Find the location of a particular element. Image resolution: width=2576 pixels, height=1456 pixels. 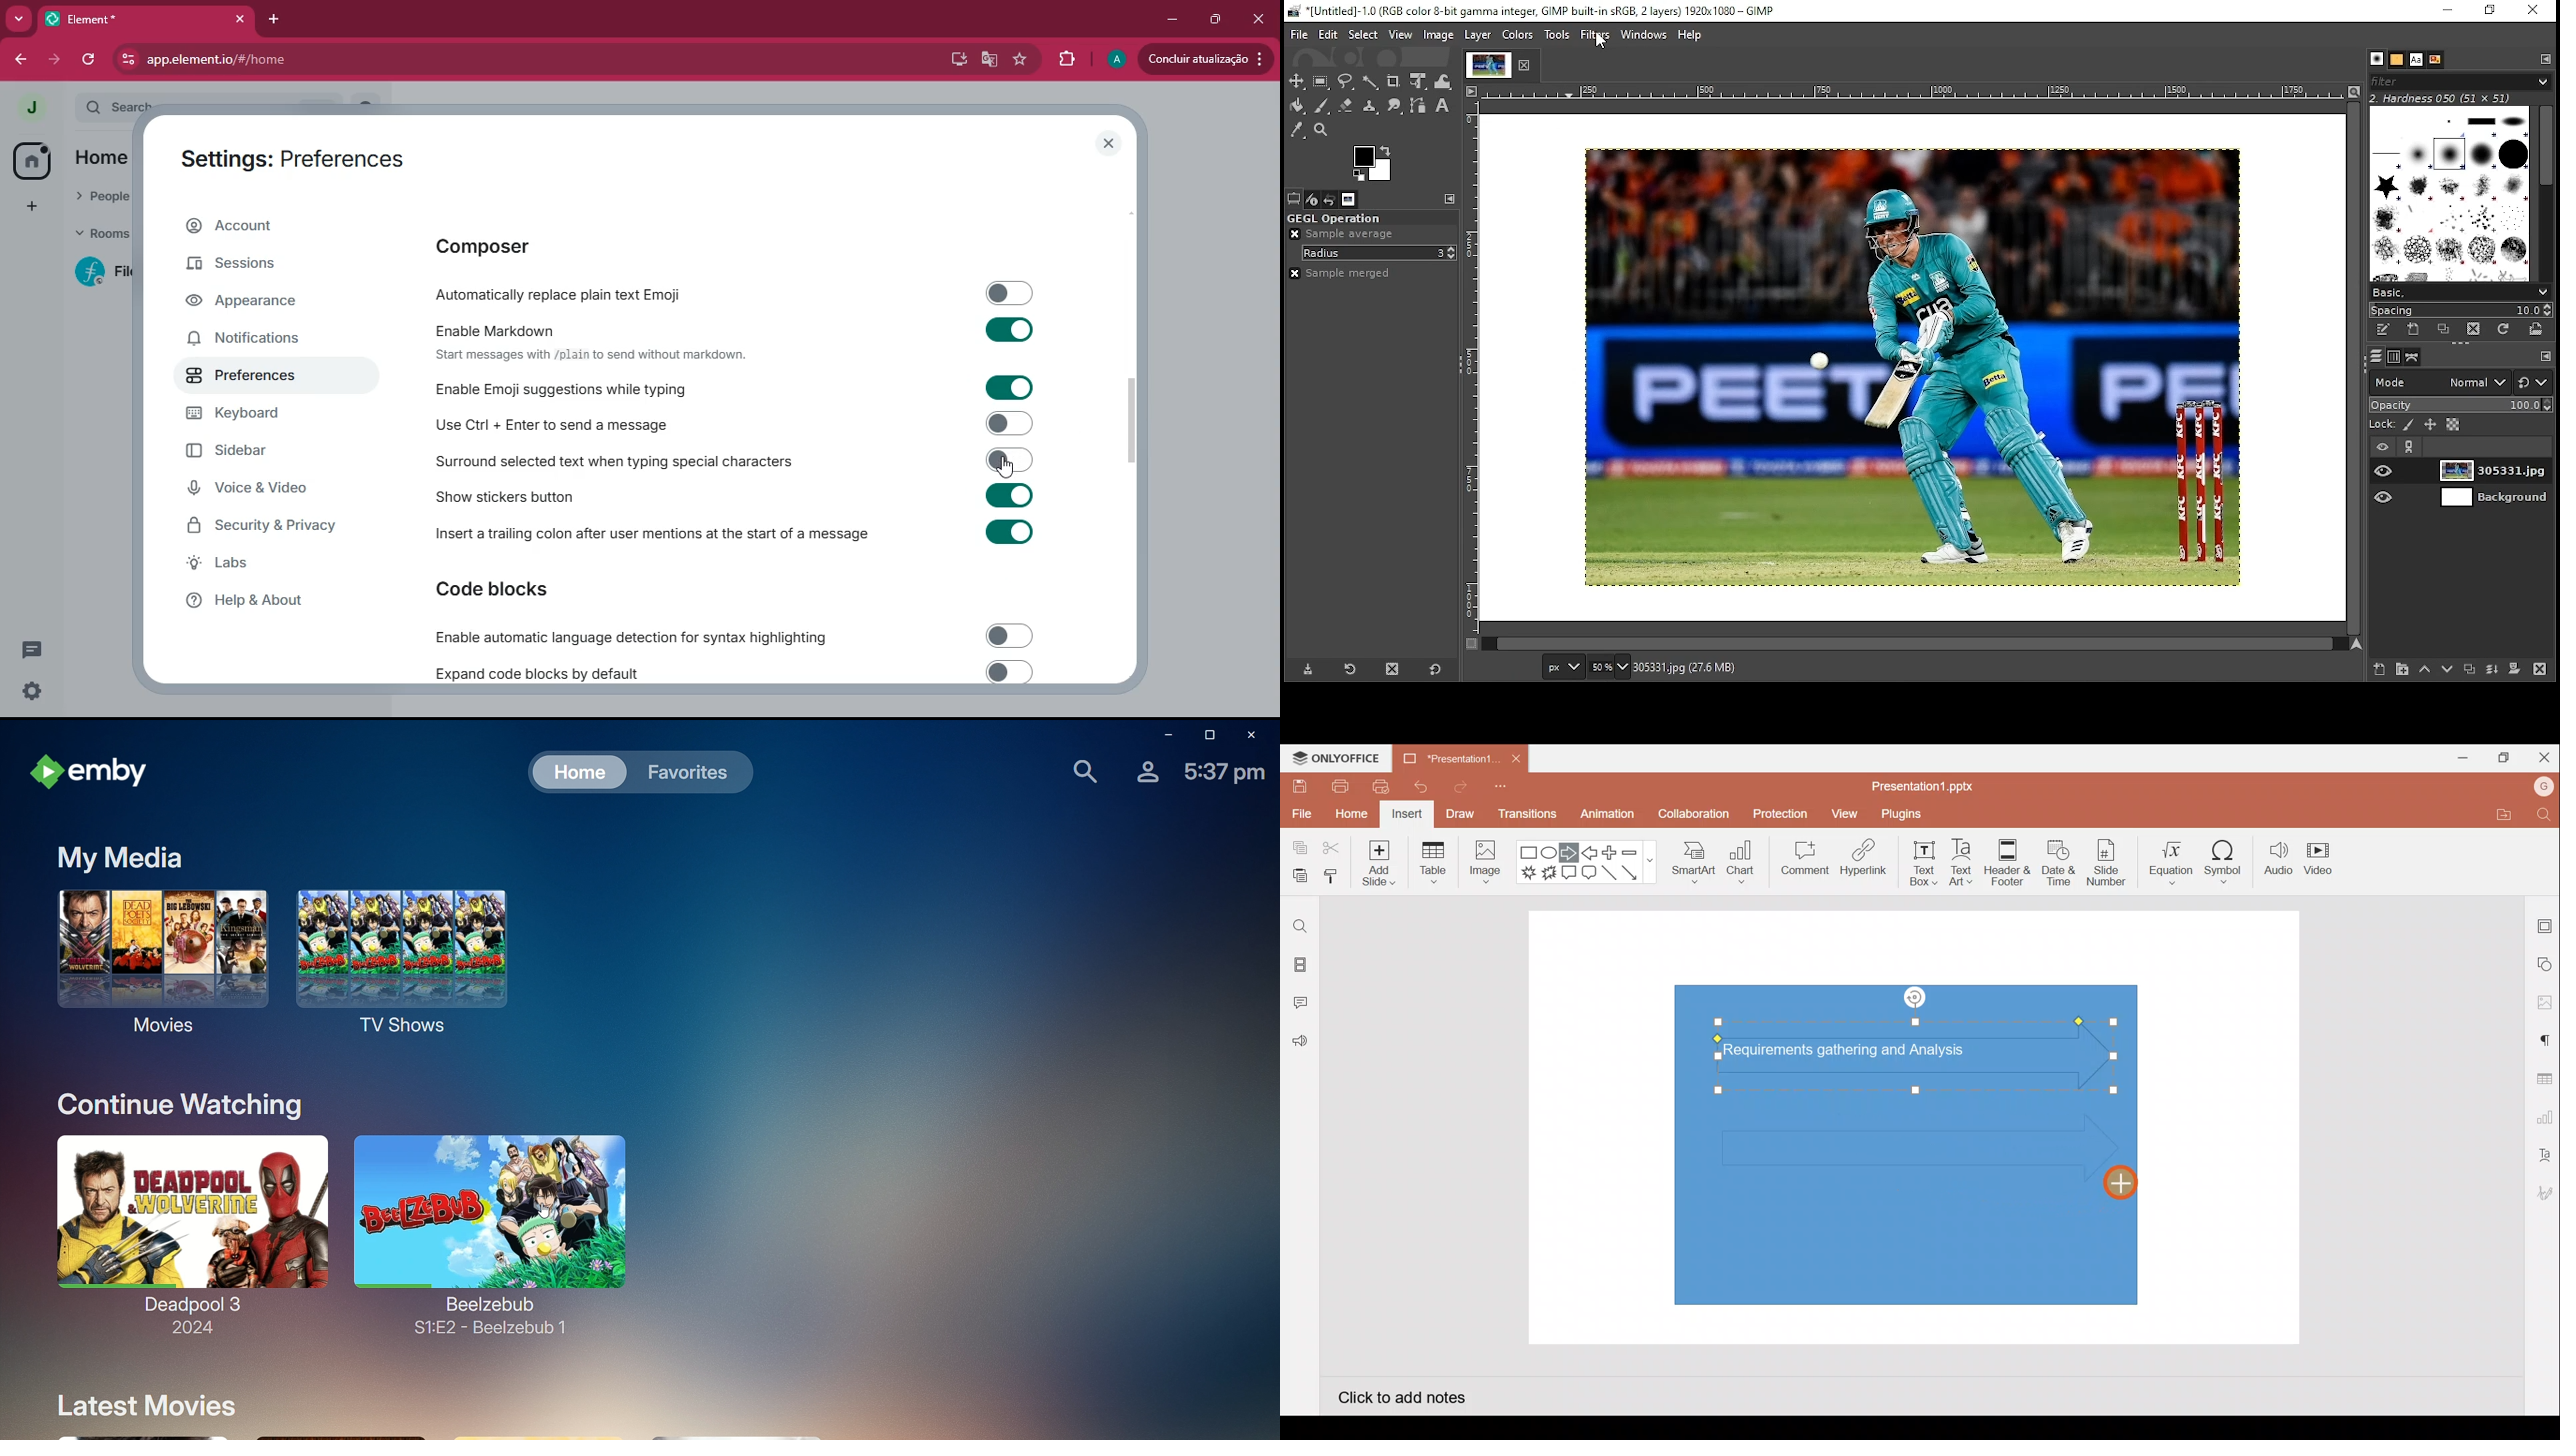

Symbol is located at coordinates (2224, 859).